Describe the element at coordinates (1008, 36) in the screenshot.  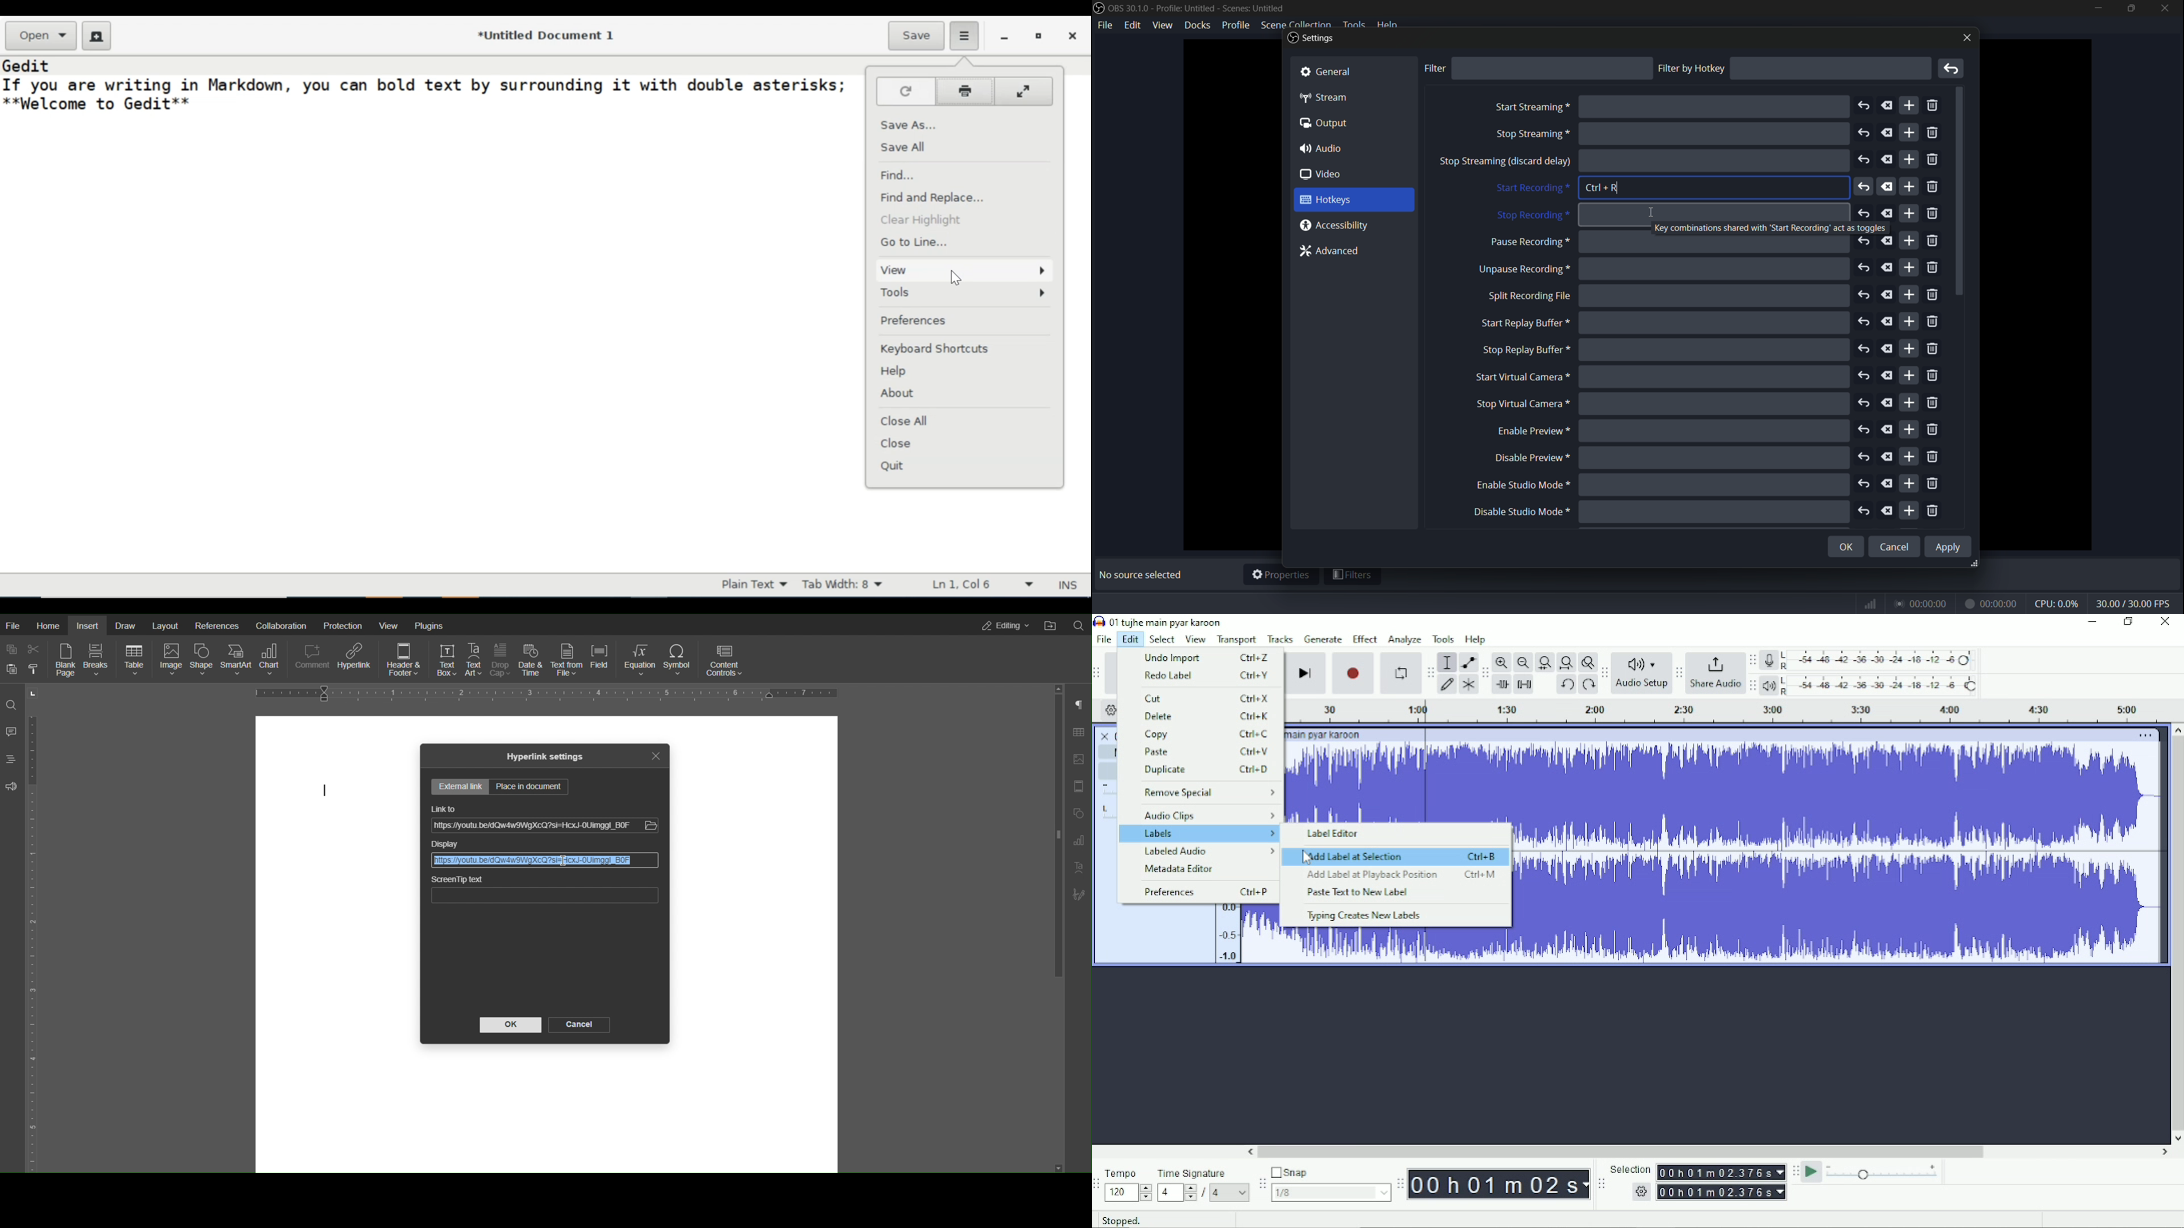
I see `minimize` at that location.